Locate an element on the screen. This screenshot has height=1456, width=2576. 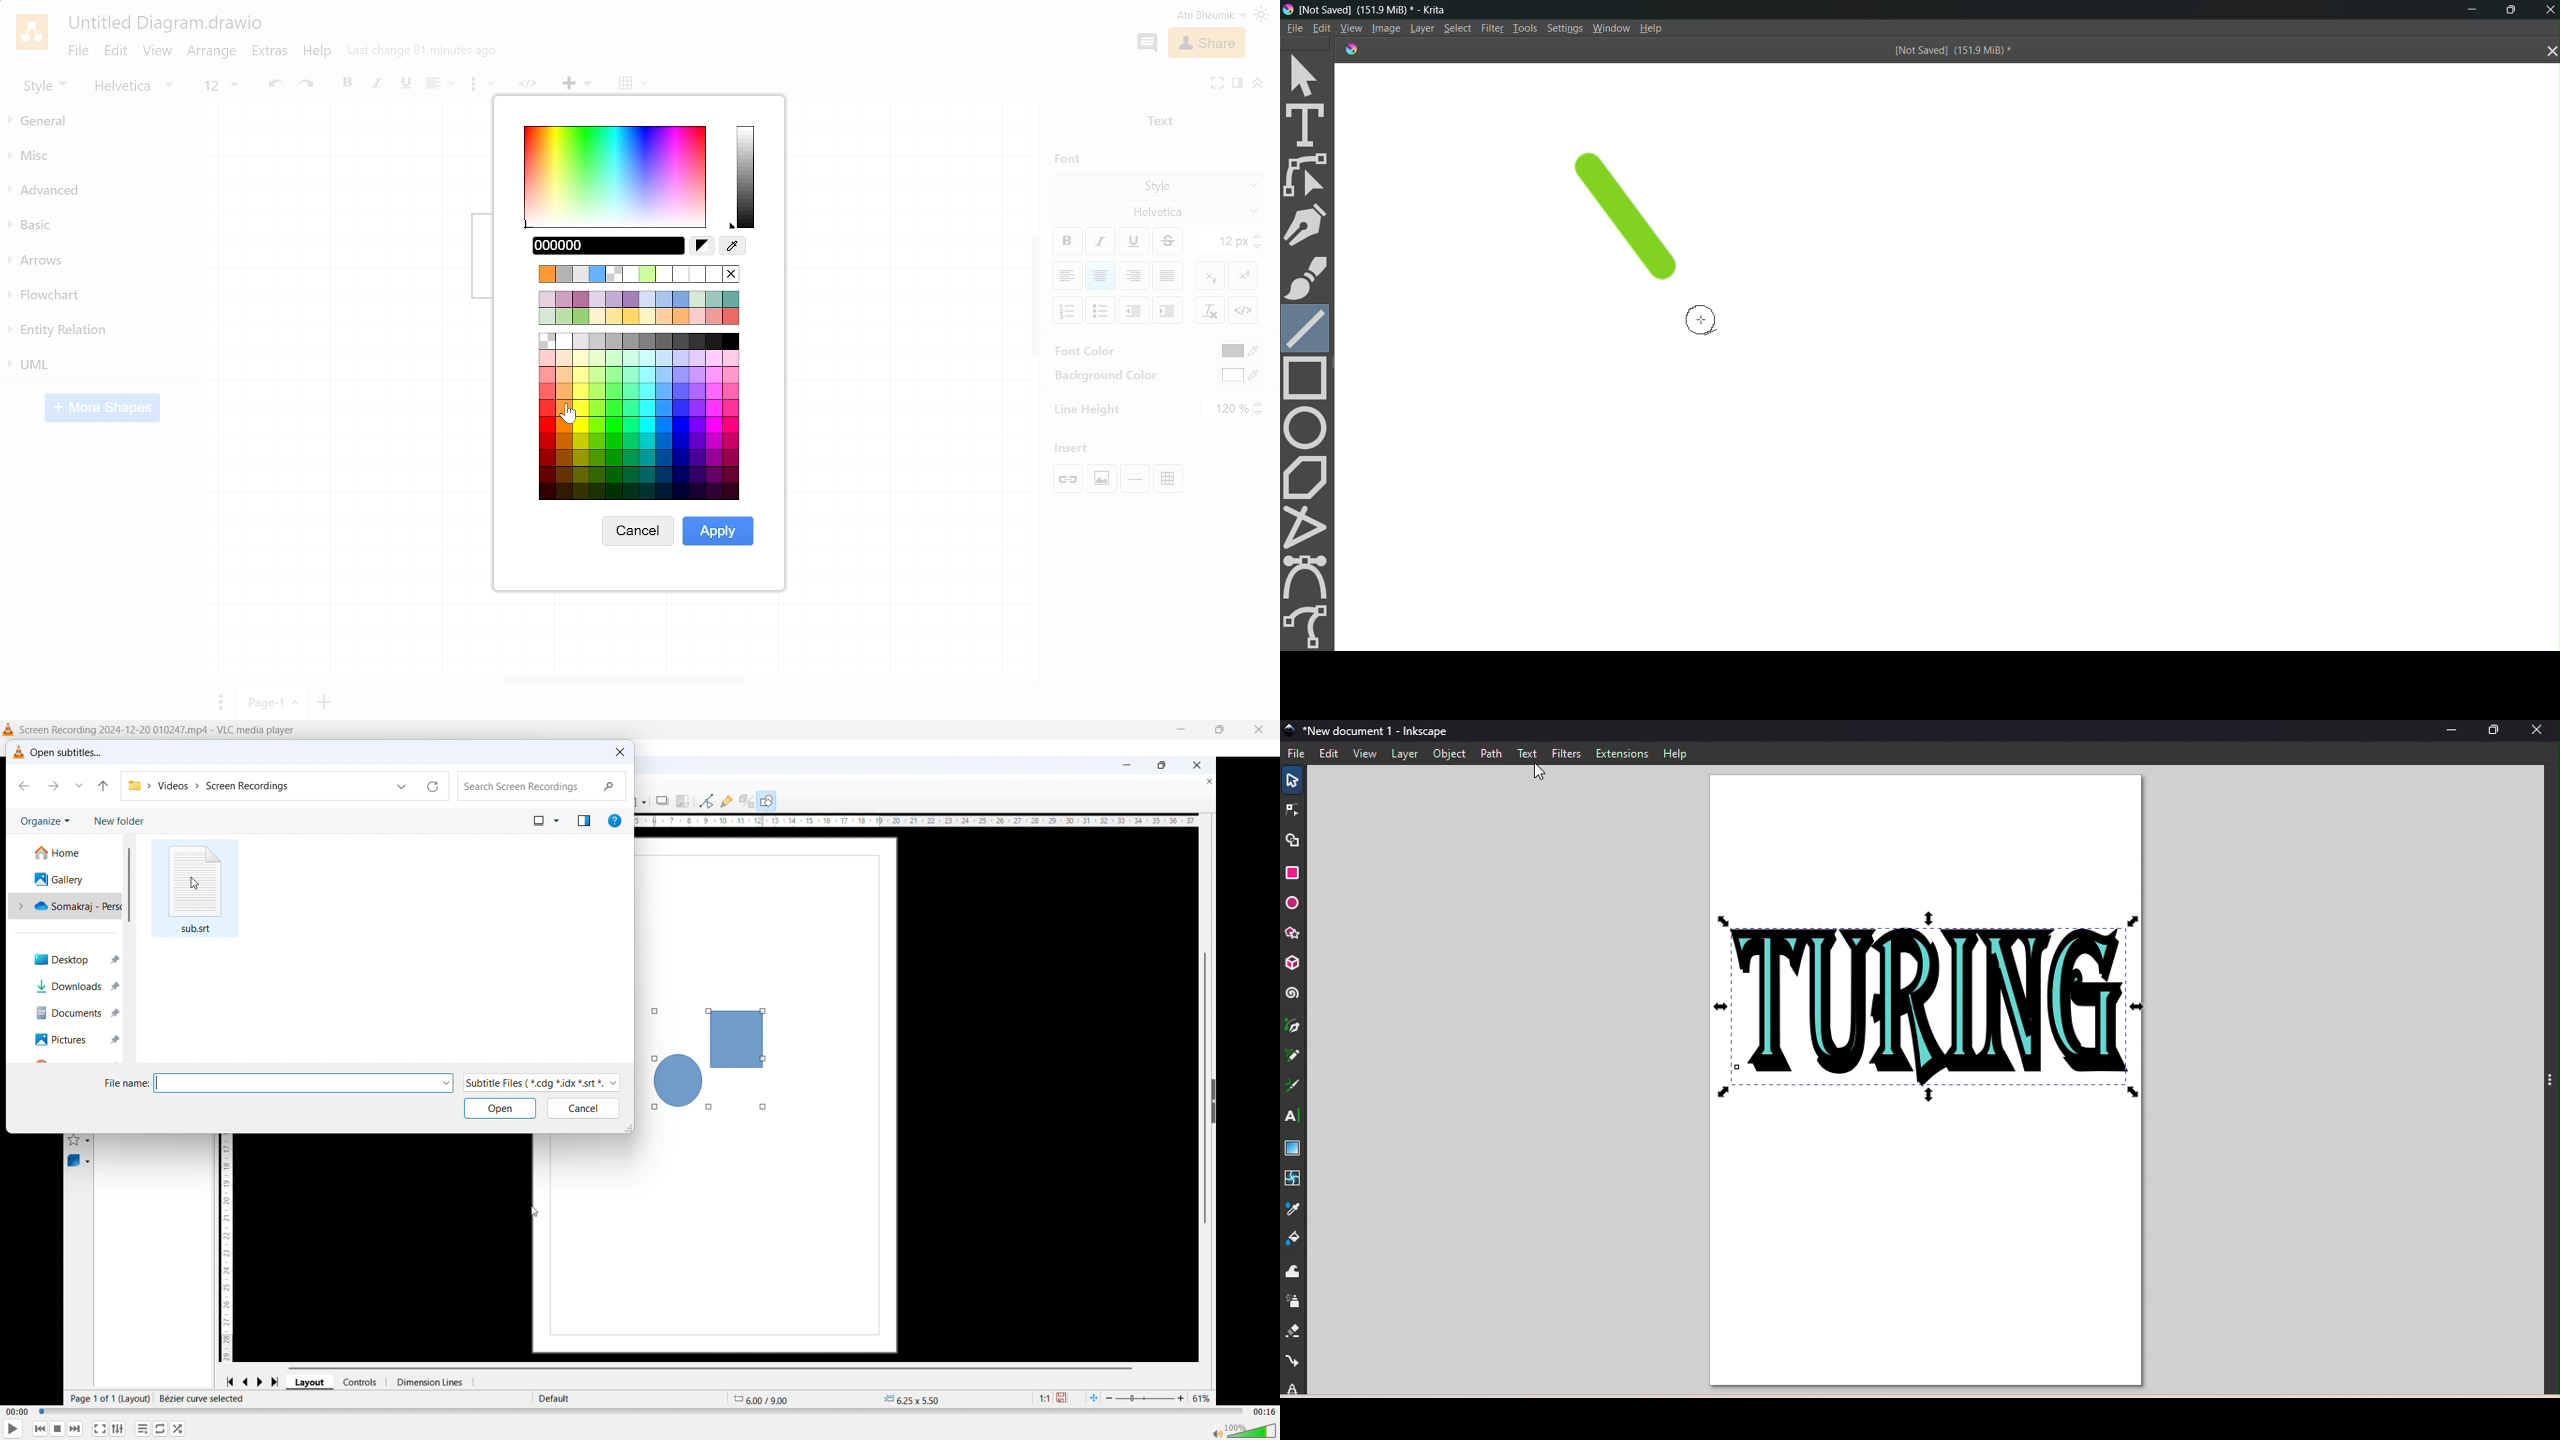
cursor position-6.00/9.00 is located at coordinates (767, 1397).